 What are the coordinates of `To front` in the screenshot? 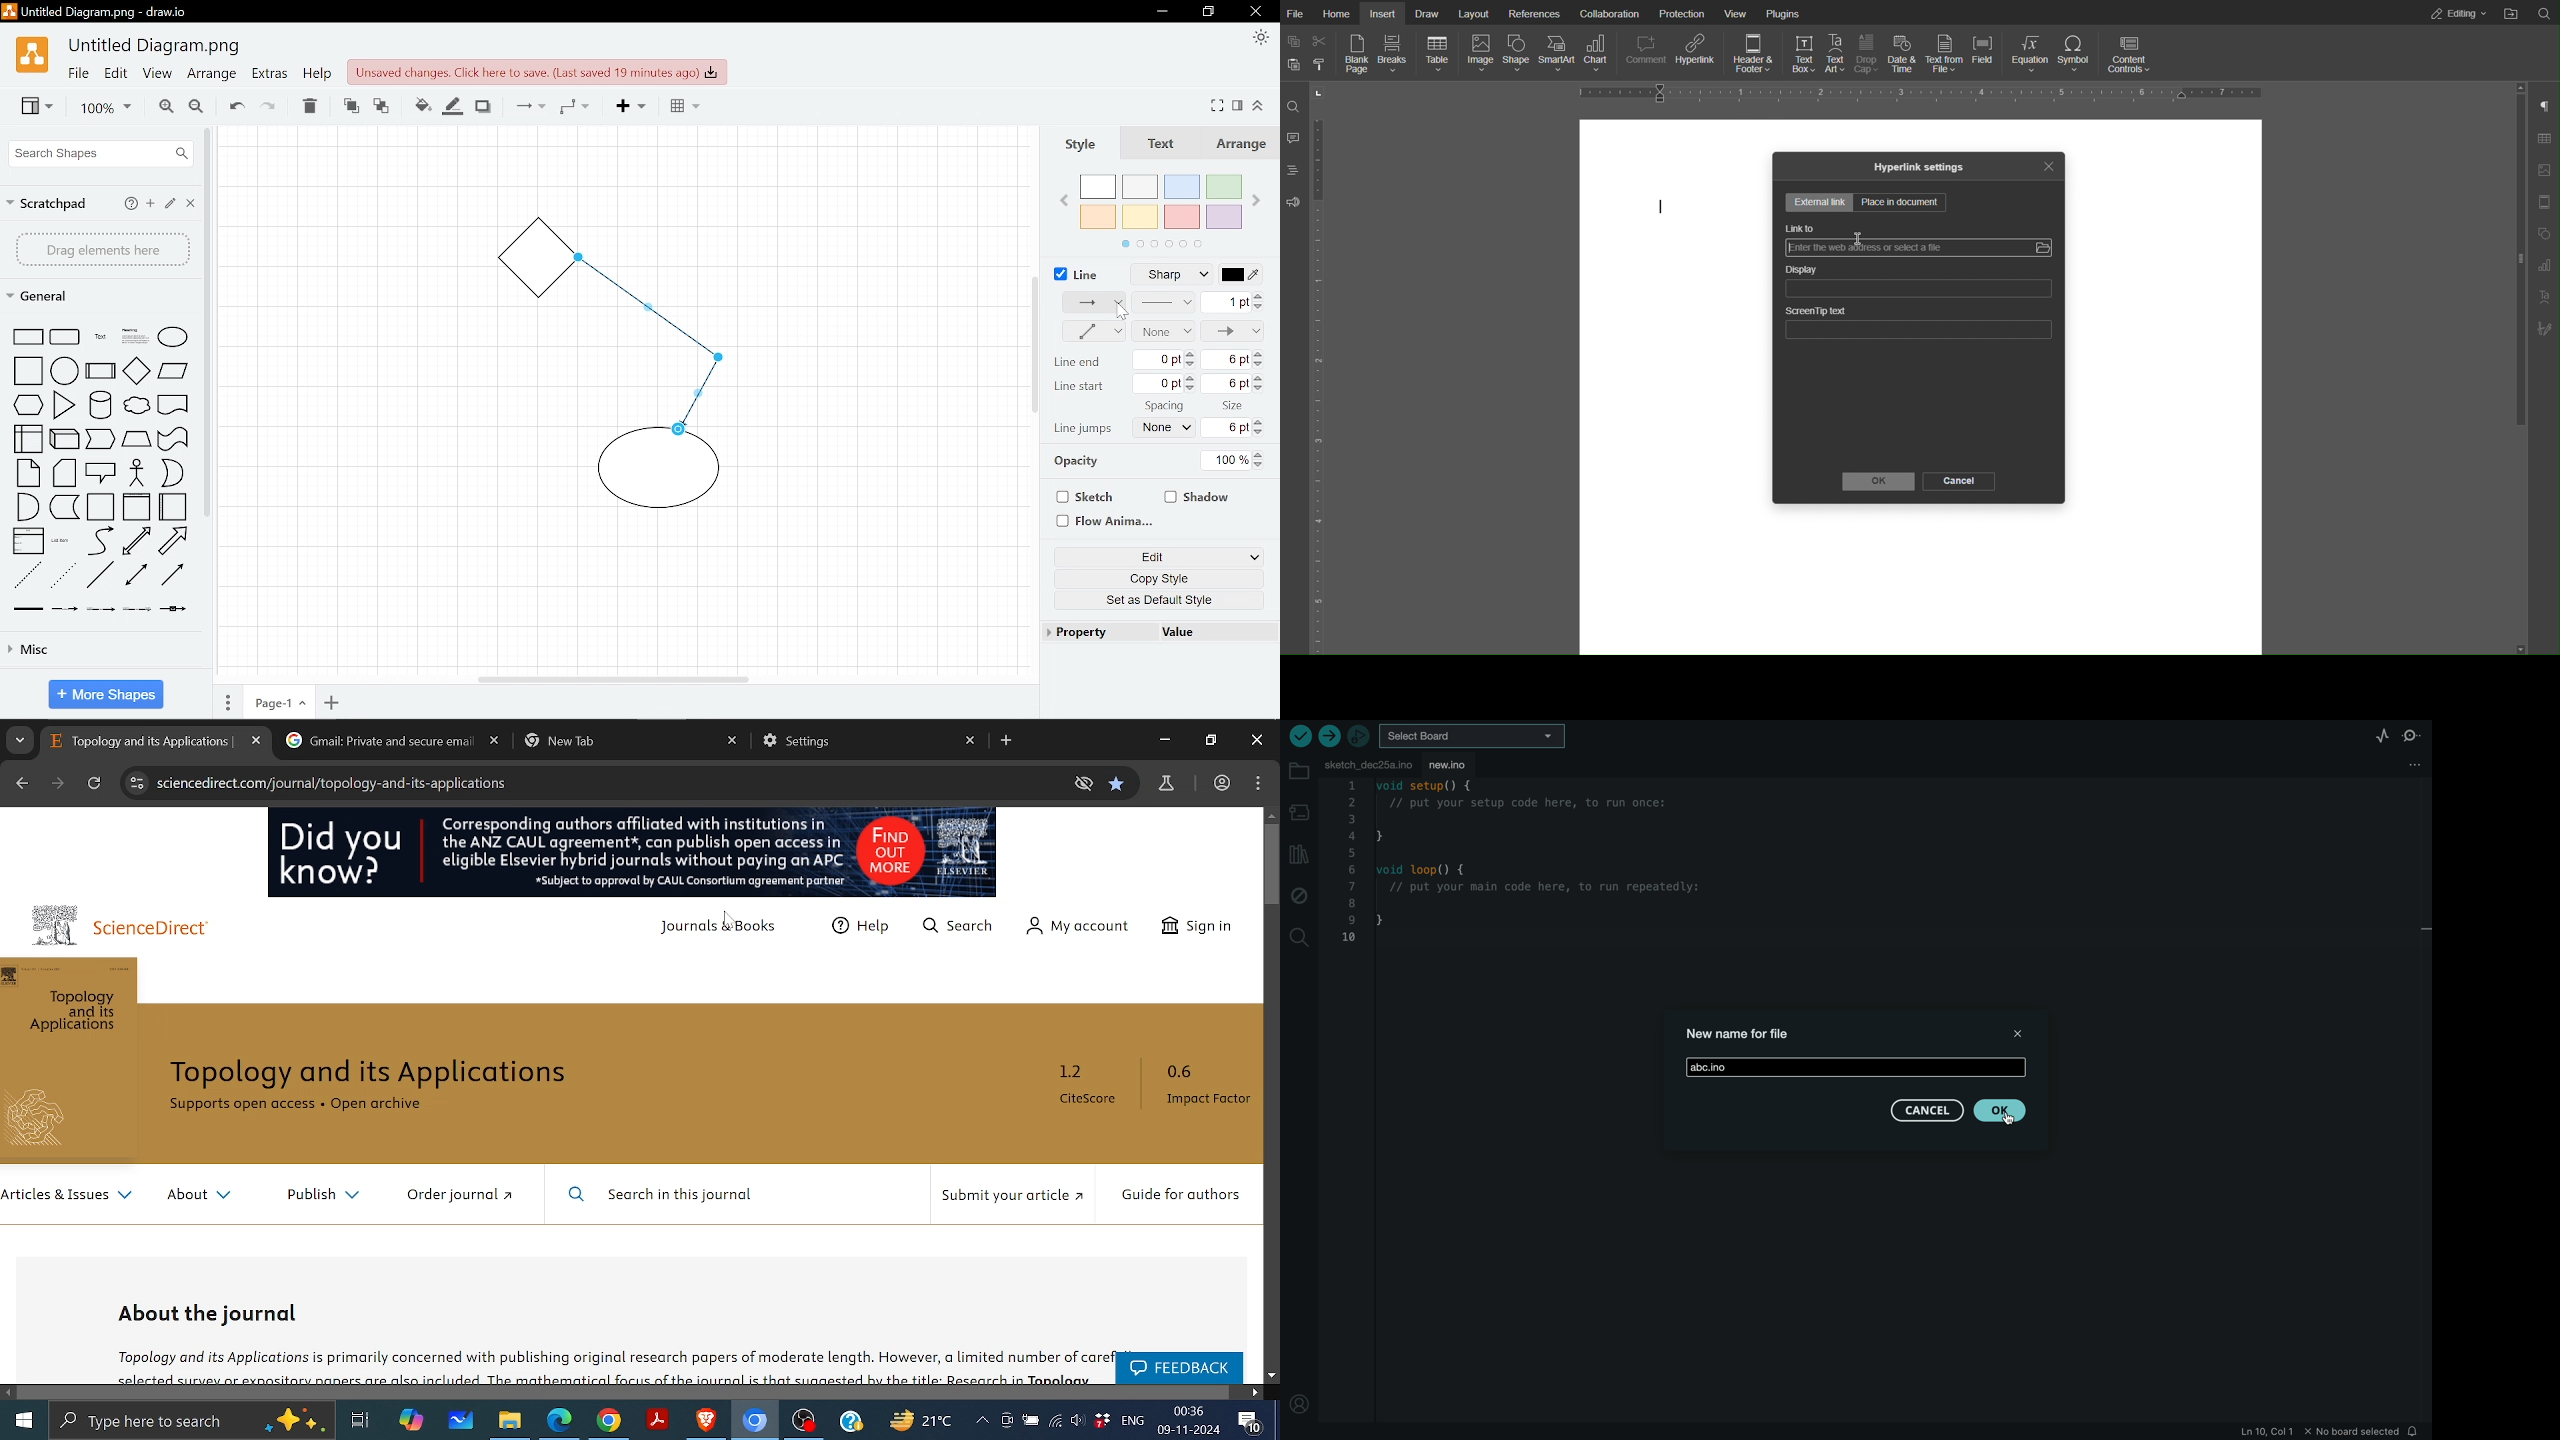 It's located at (350, 105).